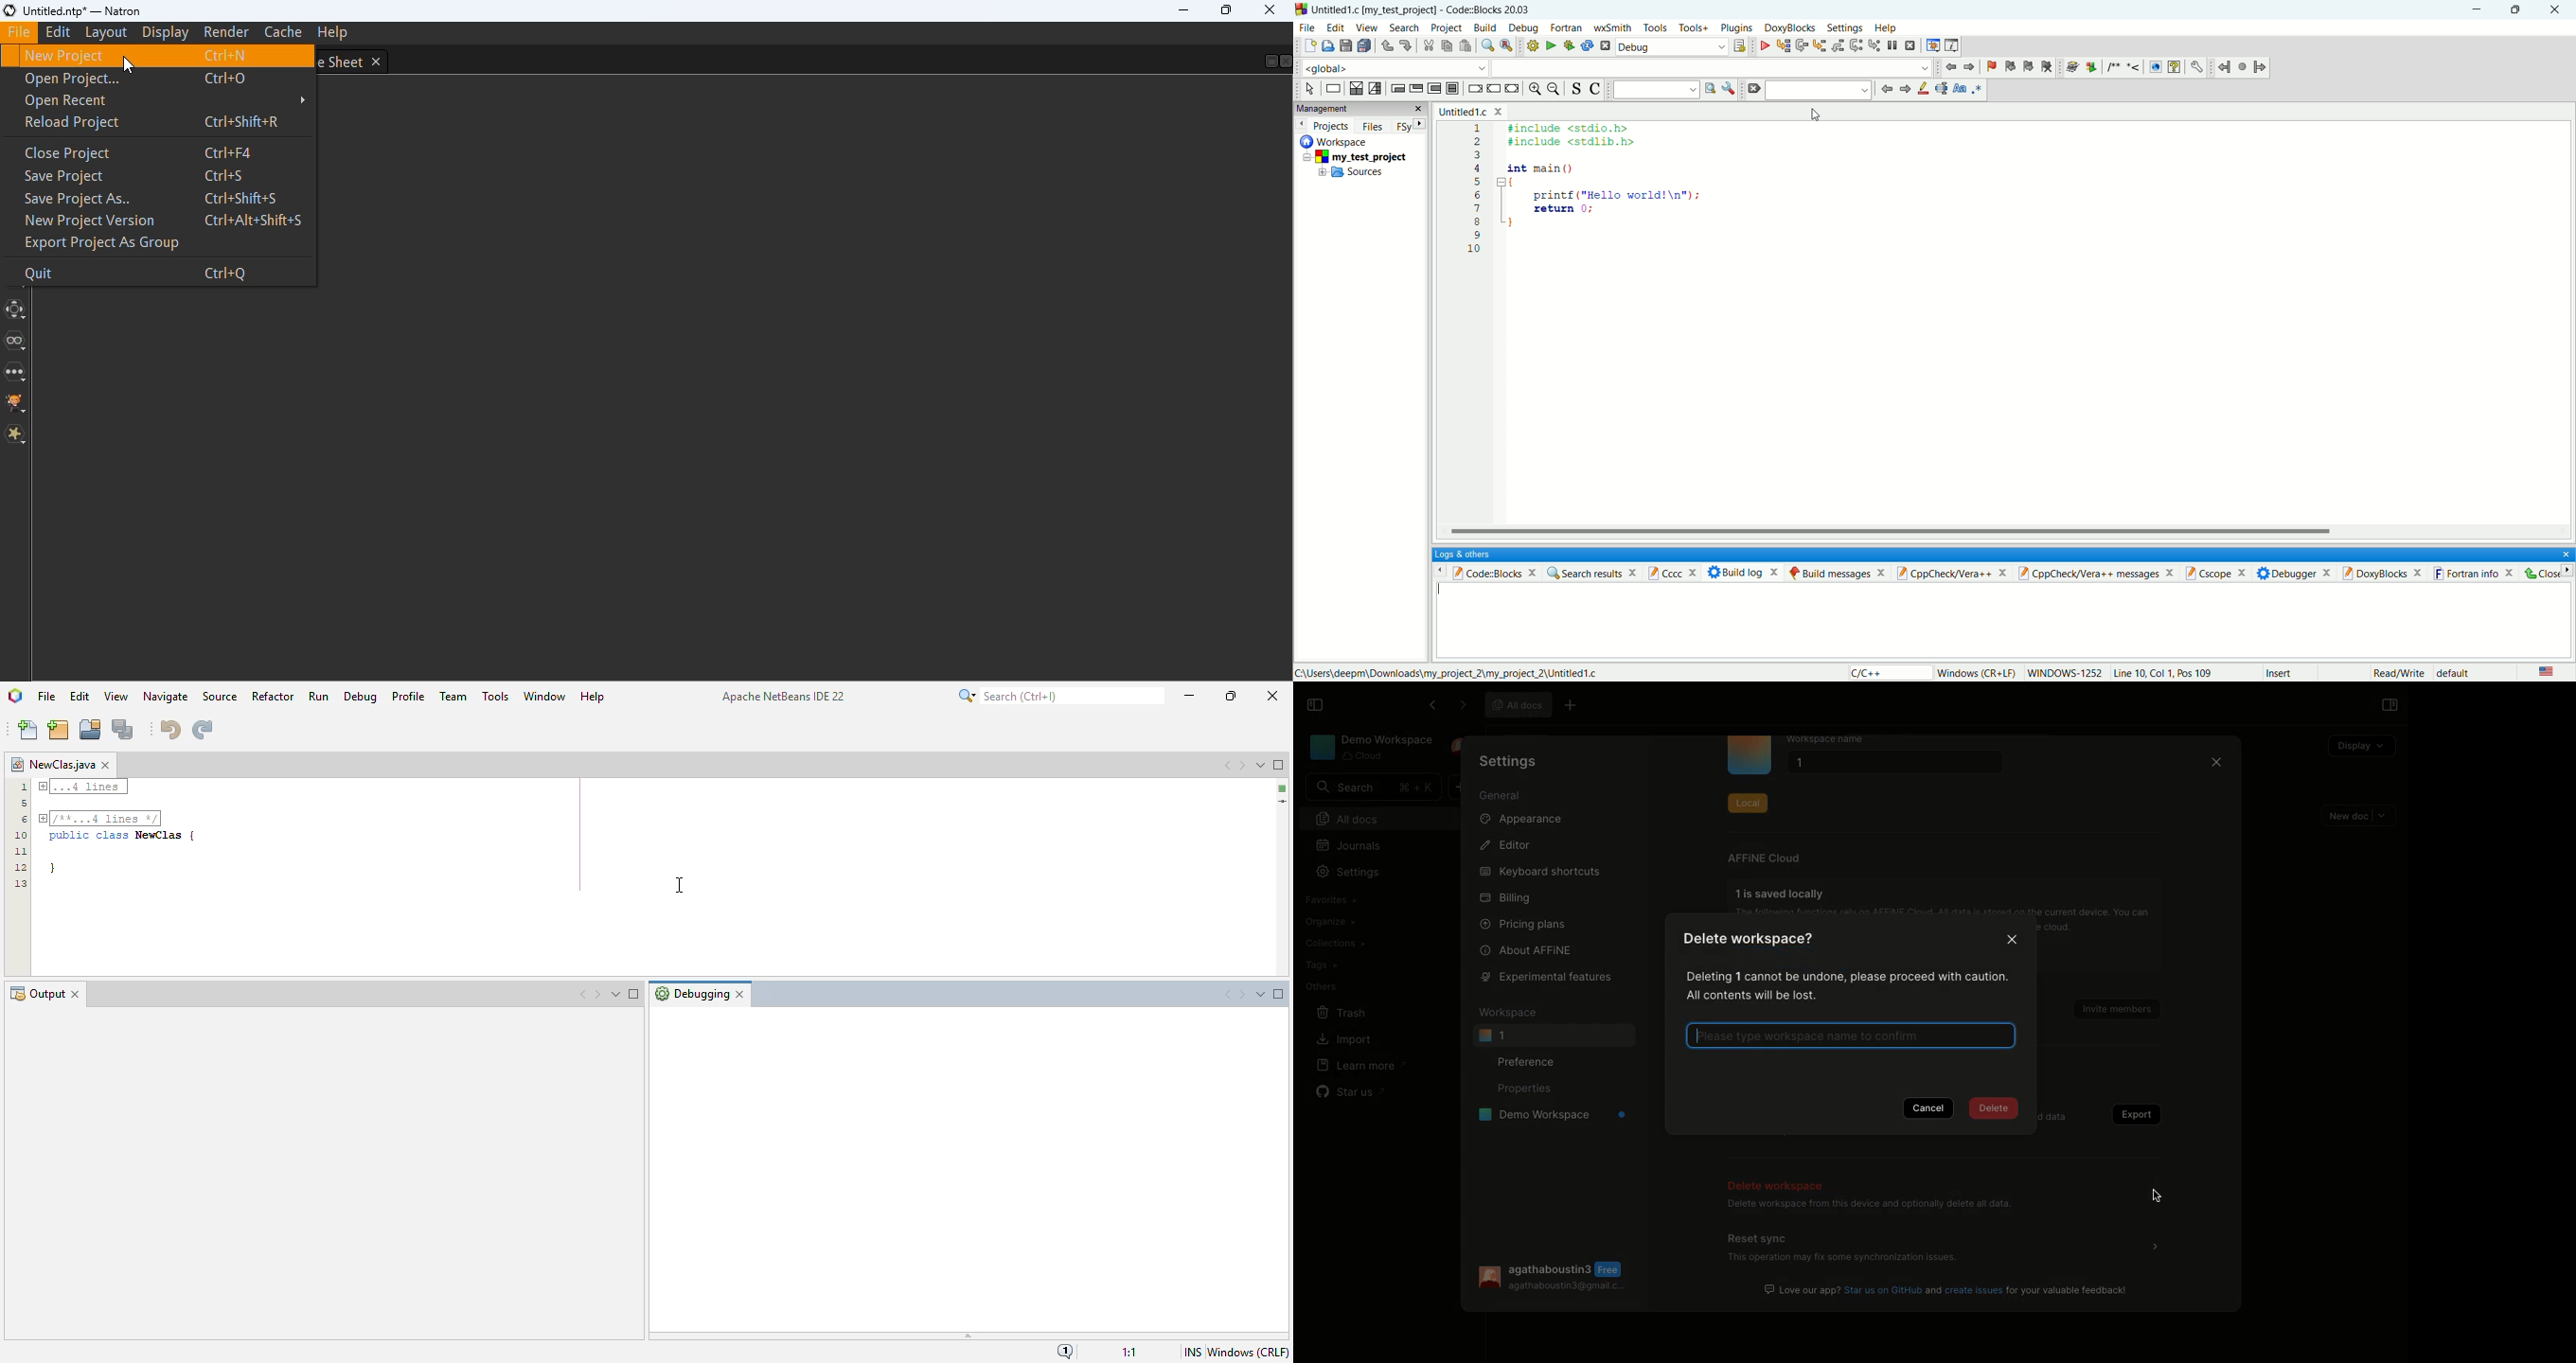  What do you see at coordinates (1511, 1012) in the screenshot?
I see `Workspace` at bounding box center [1511, 1012].